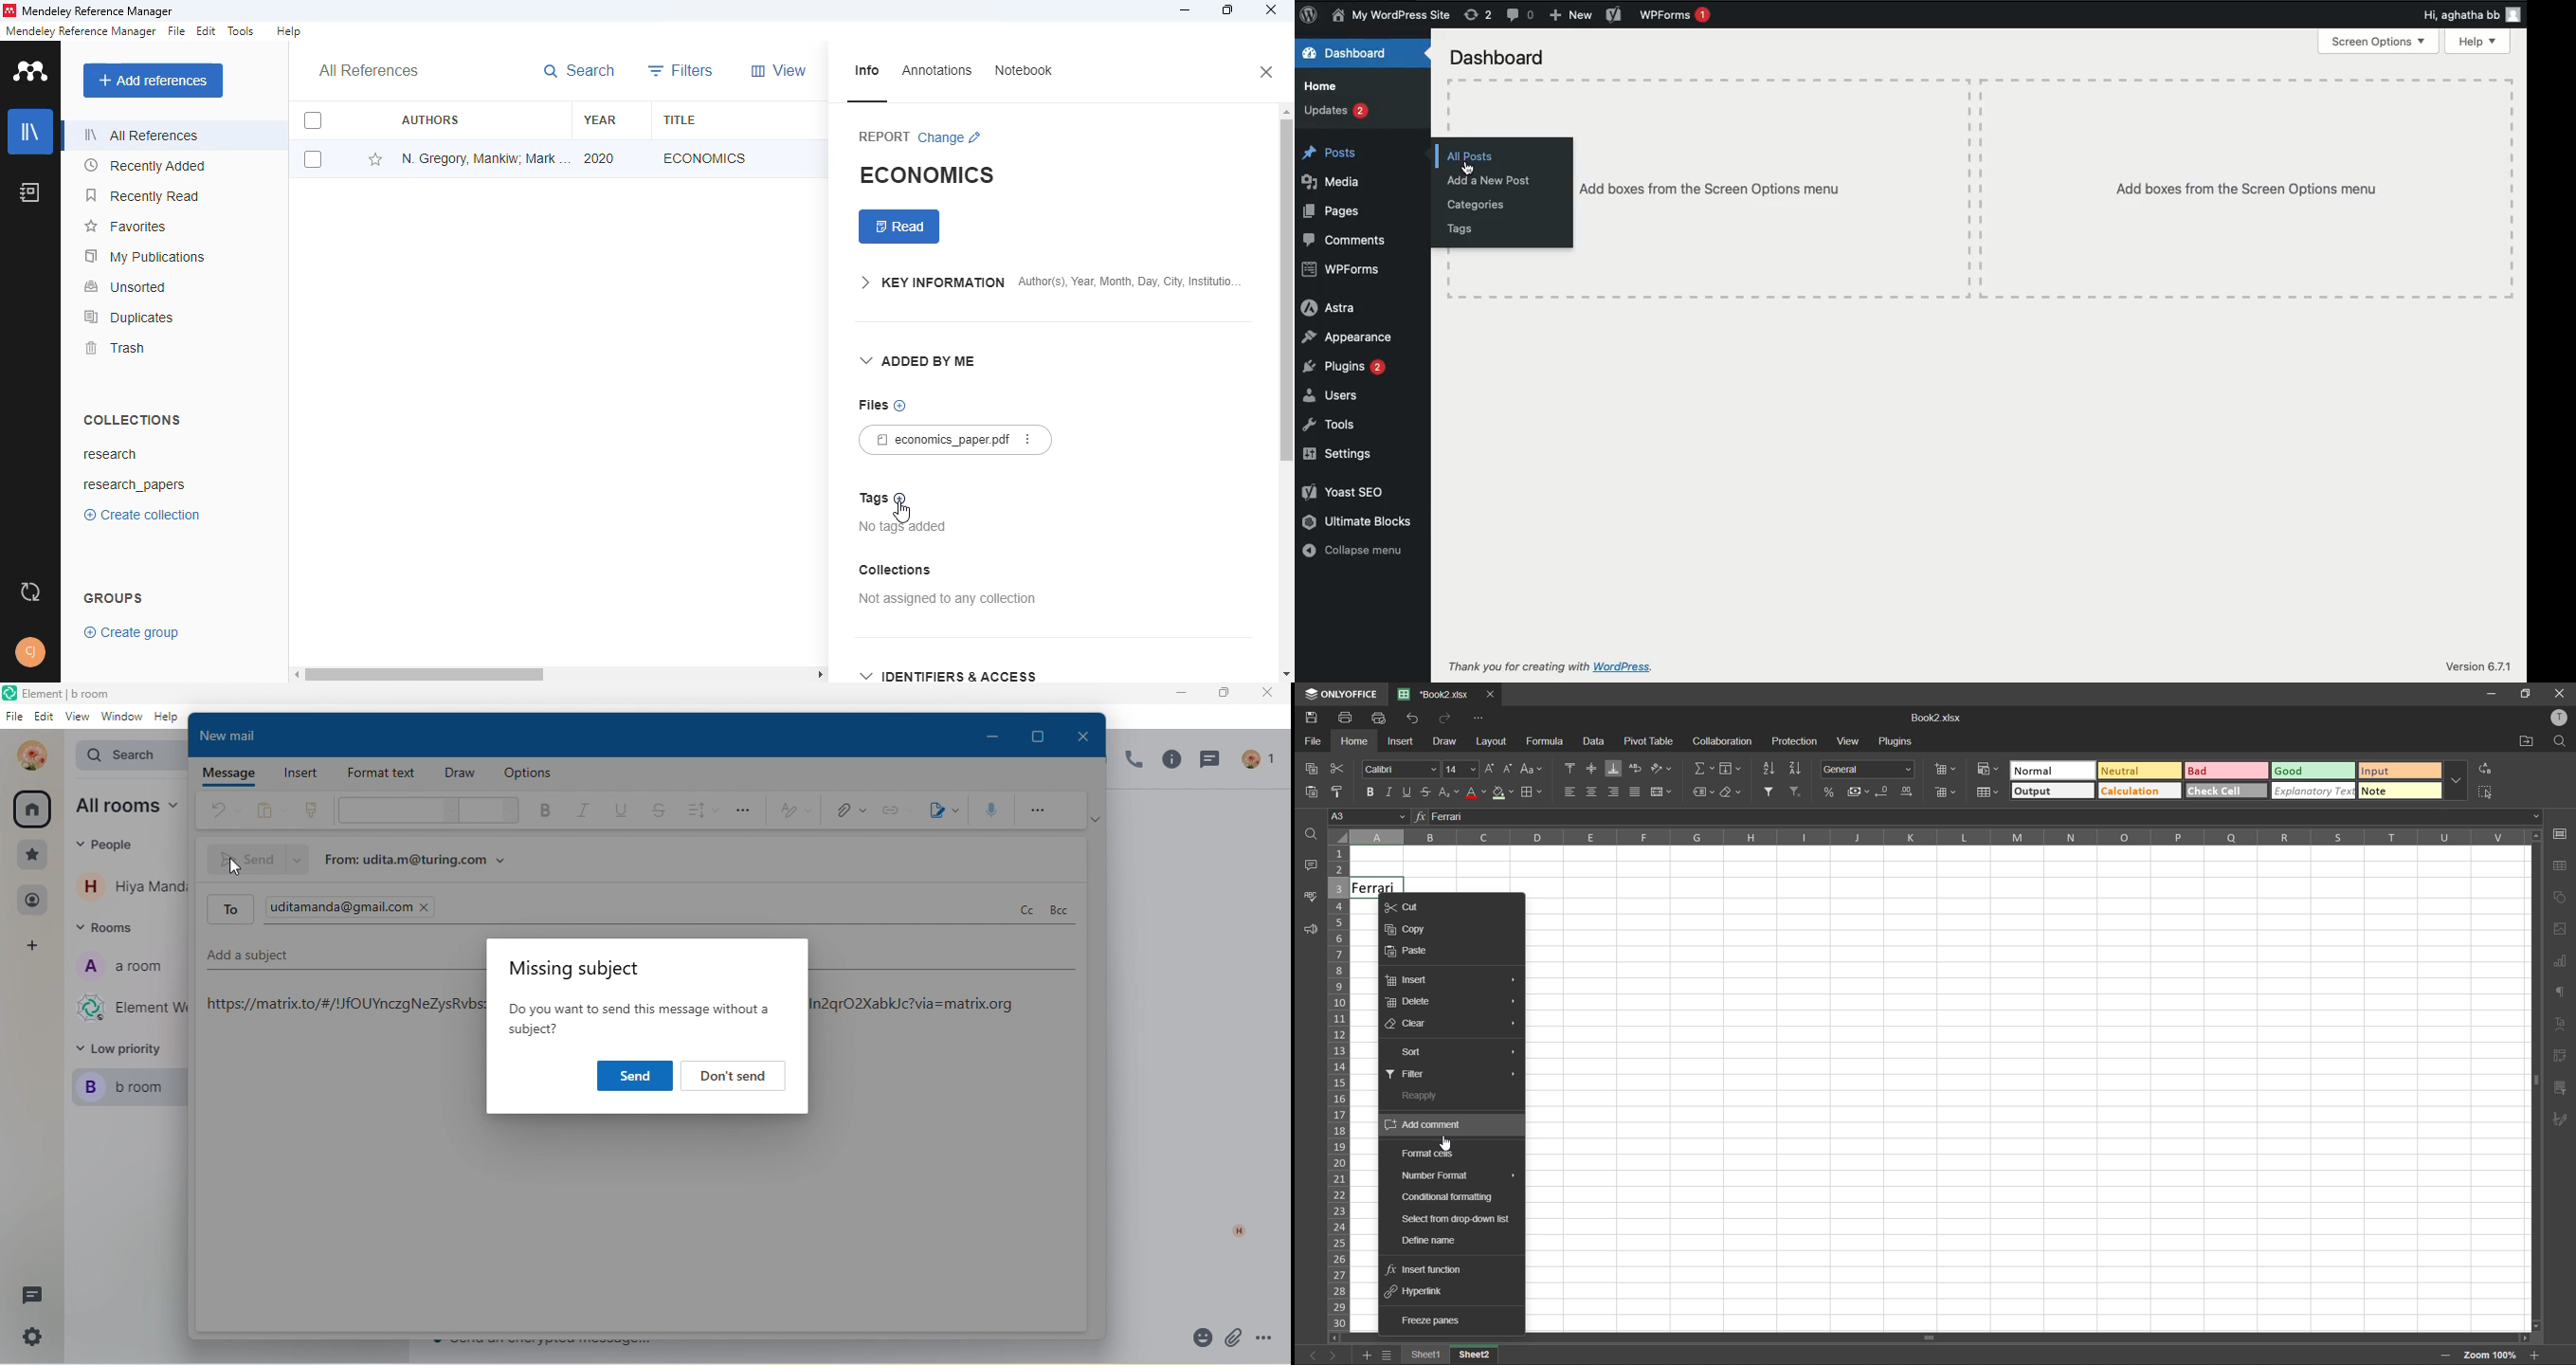 The width and height of the screenshot is (2576, 1372). Describe the element at coordinates (78, 693) in the screenshot. I see `Element | b room` at that location.